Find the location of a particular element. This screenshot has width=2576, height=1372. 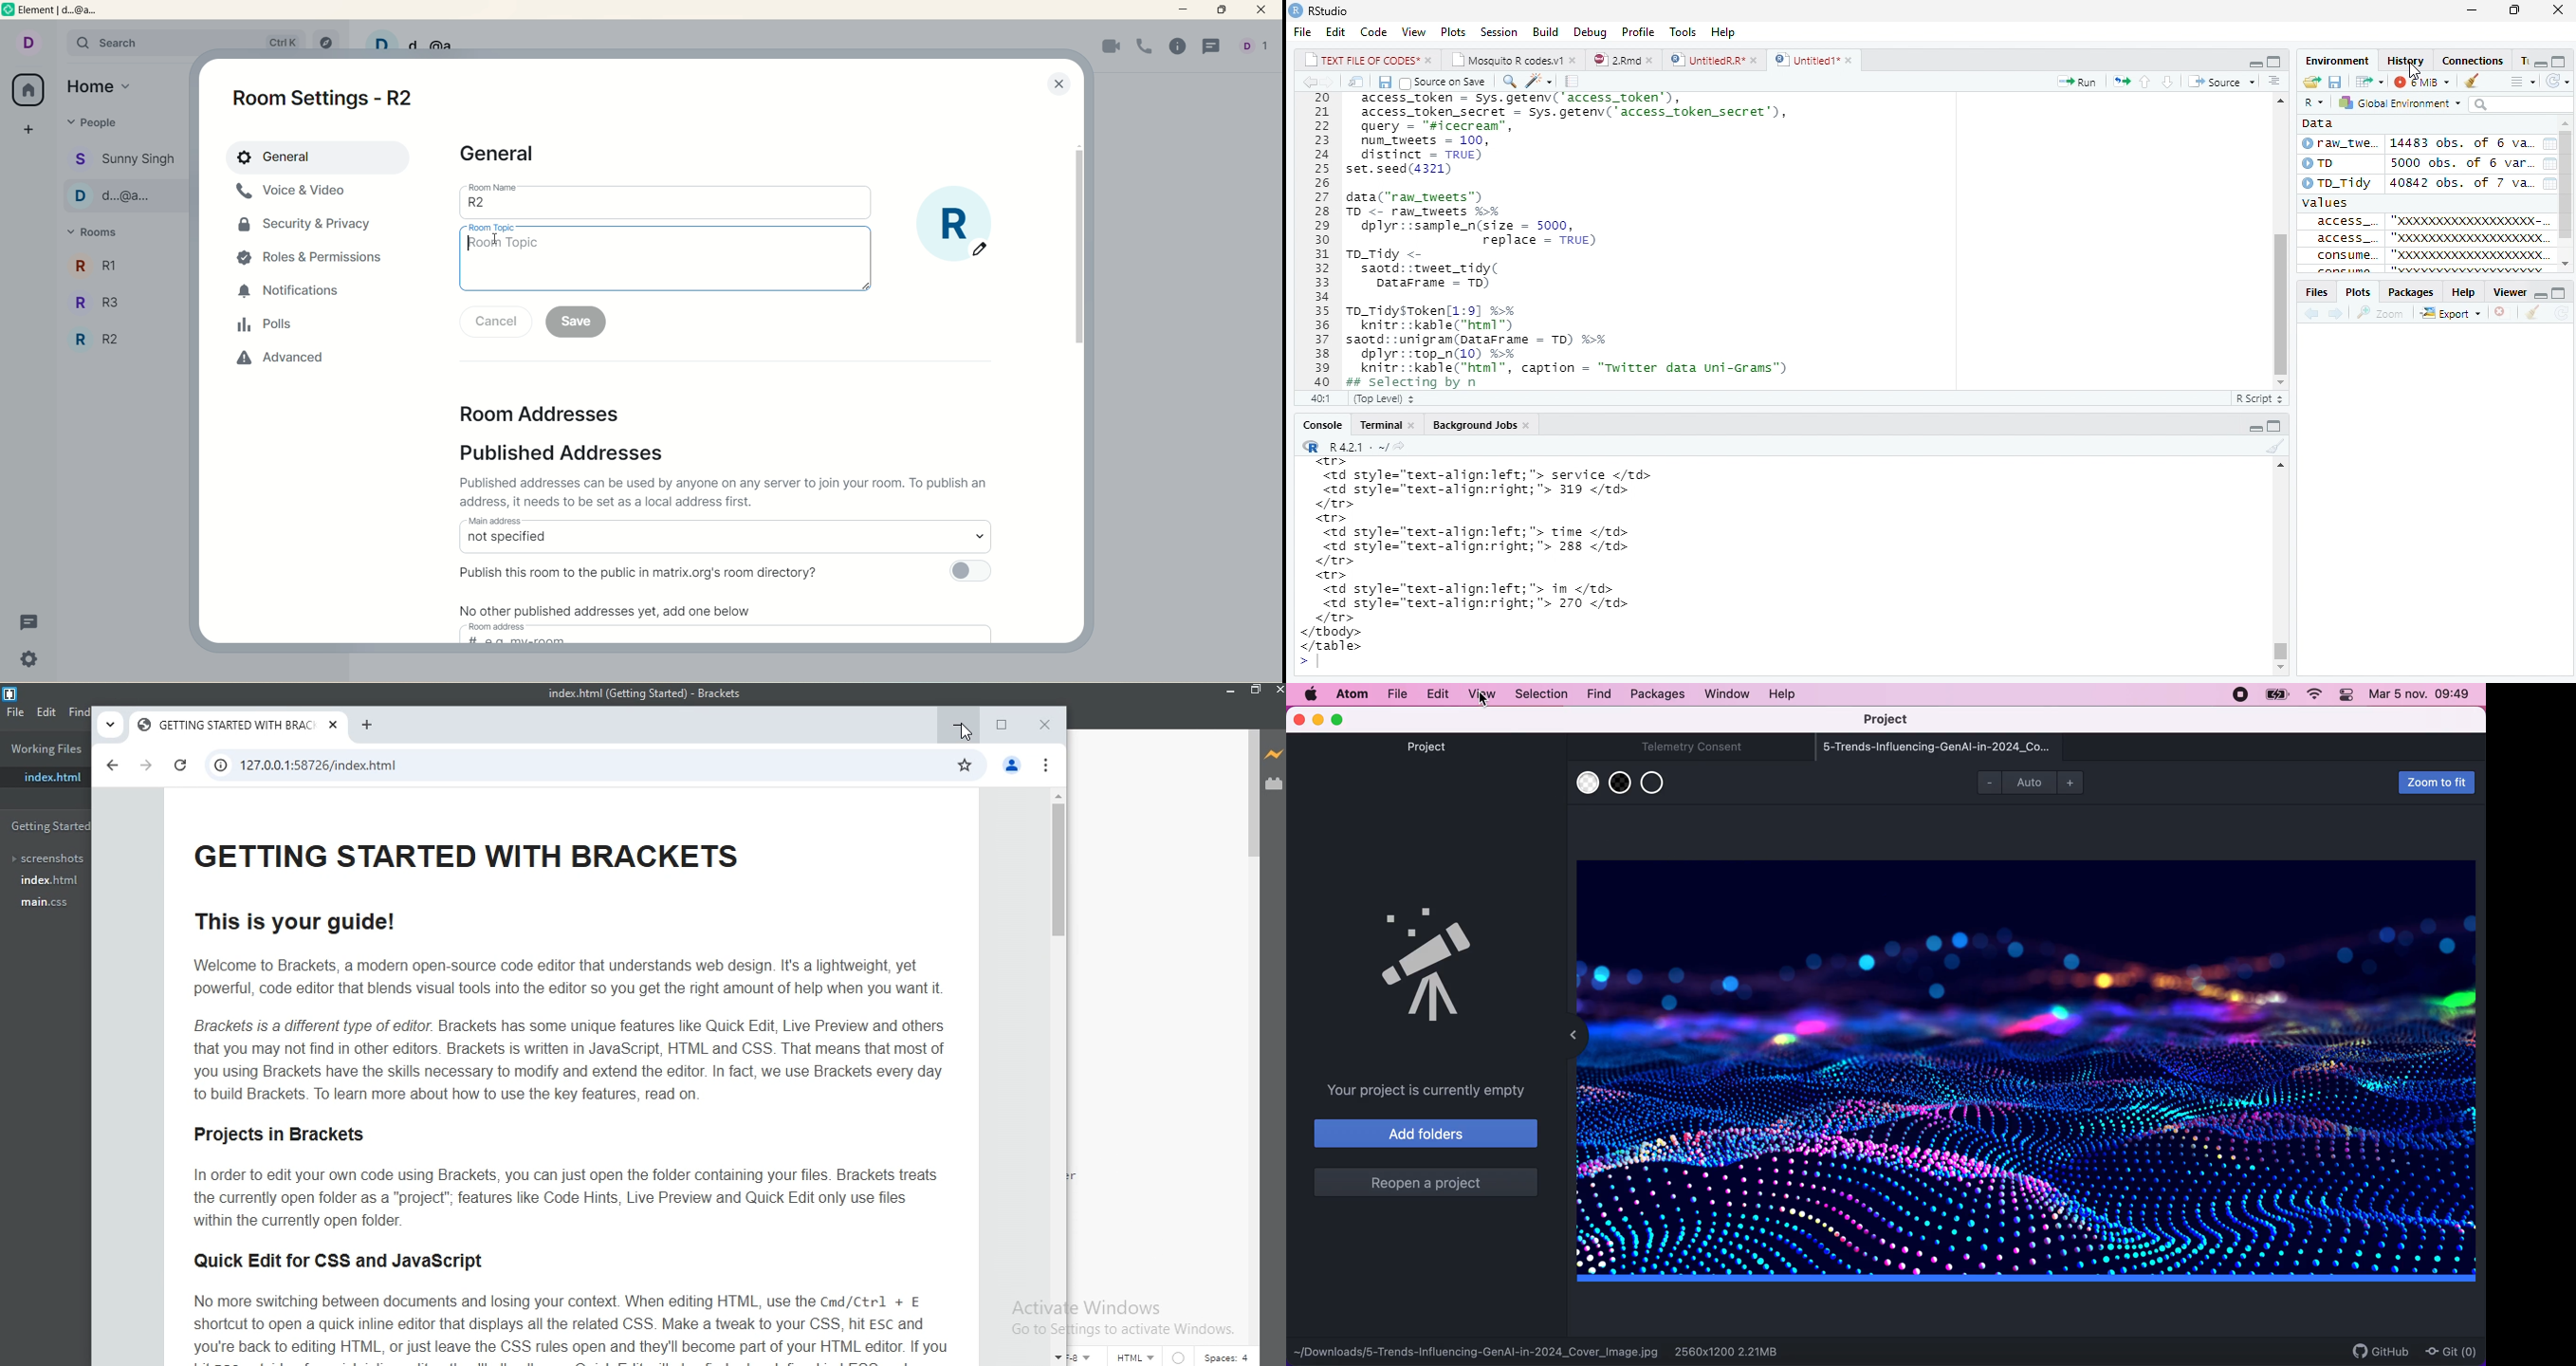

Index.html is located at coordinates (45, 776).